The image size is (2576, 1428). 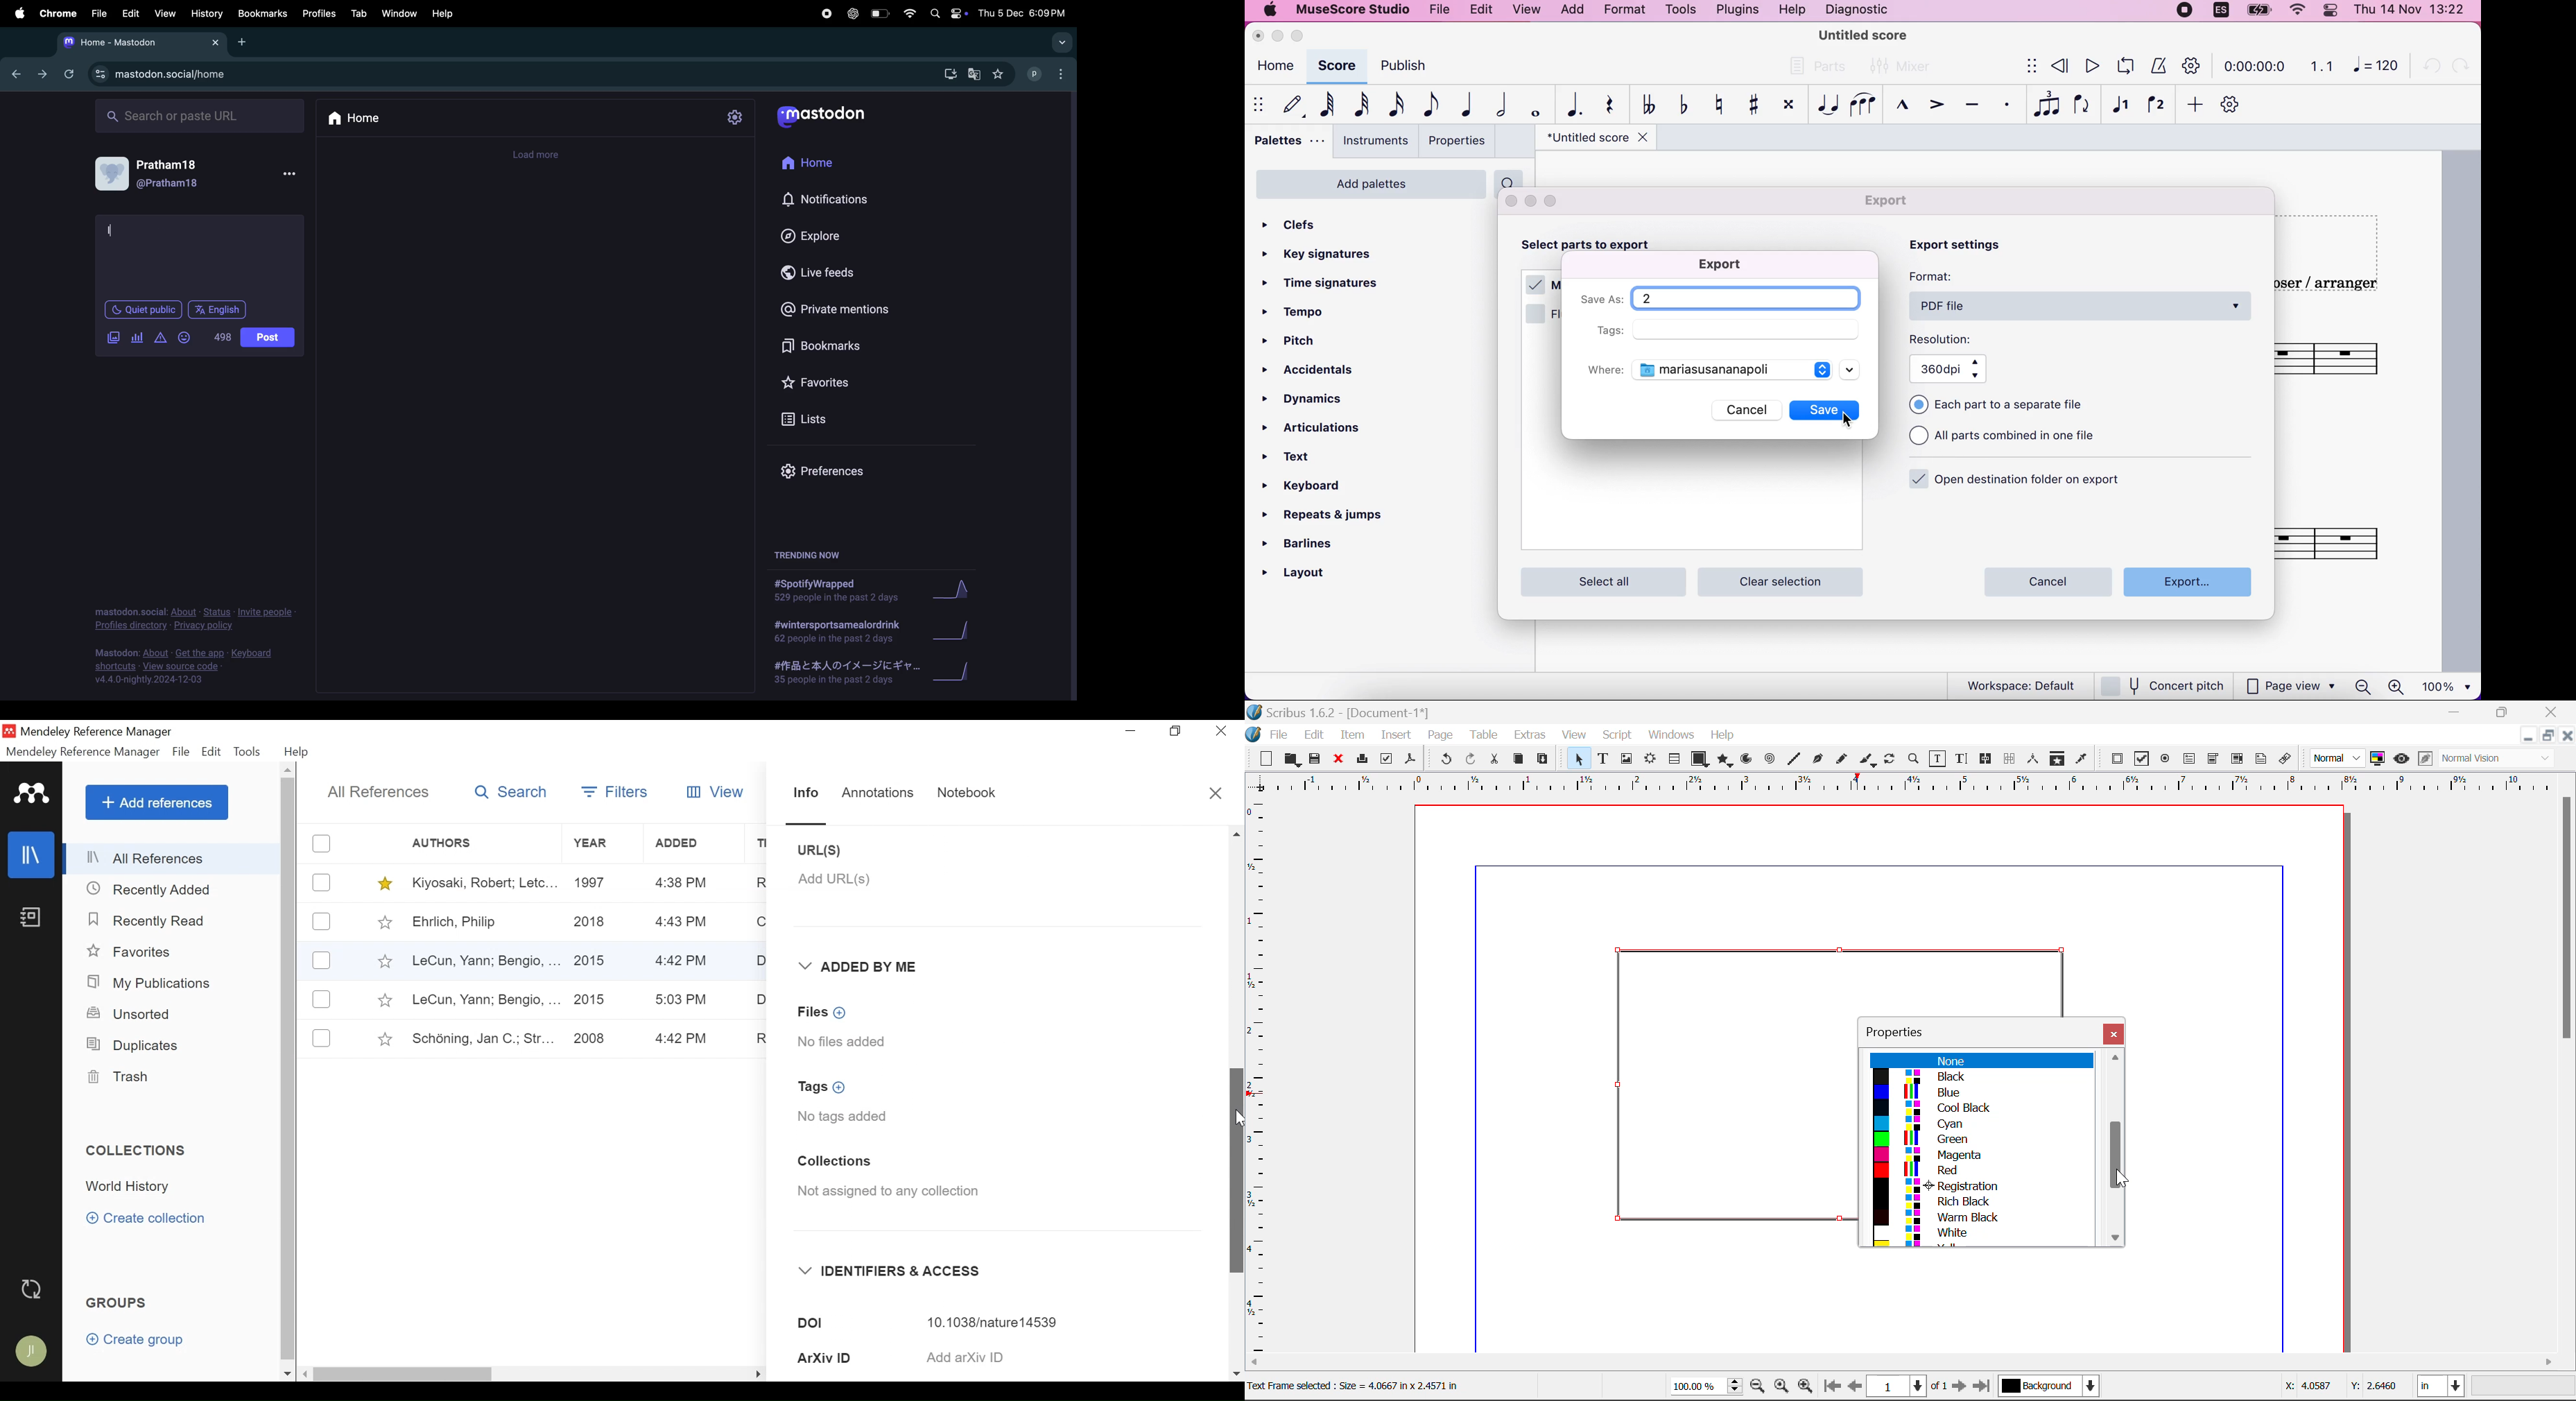 What do you see at coordinates (385, 1039) in the screenshot?
I see `Toggle Favorites` at bounding box center [385, 1039].